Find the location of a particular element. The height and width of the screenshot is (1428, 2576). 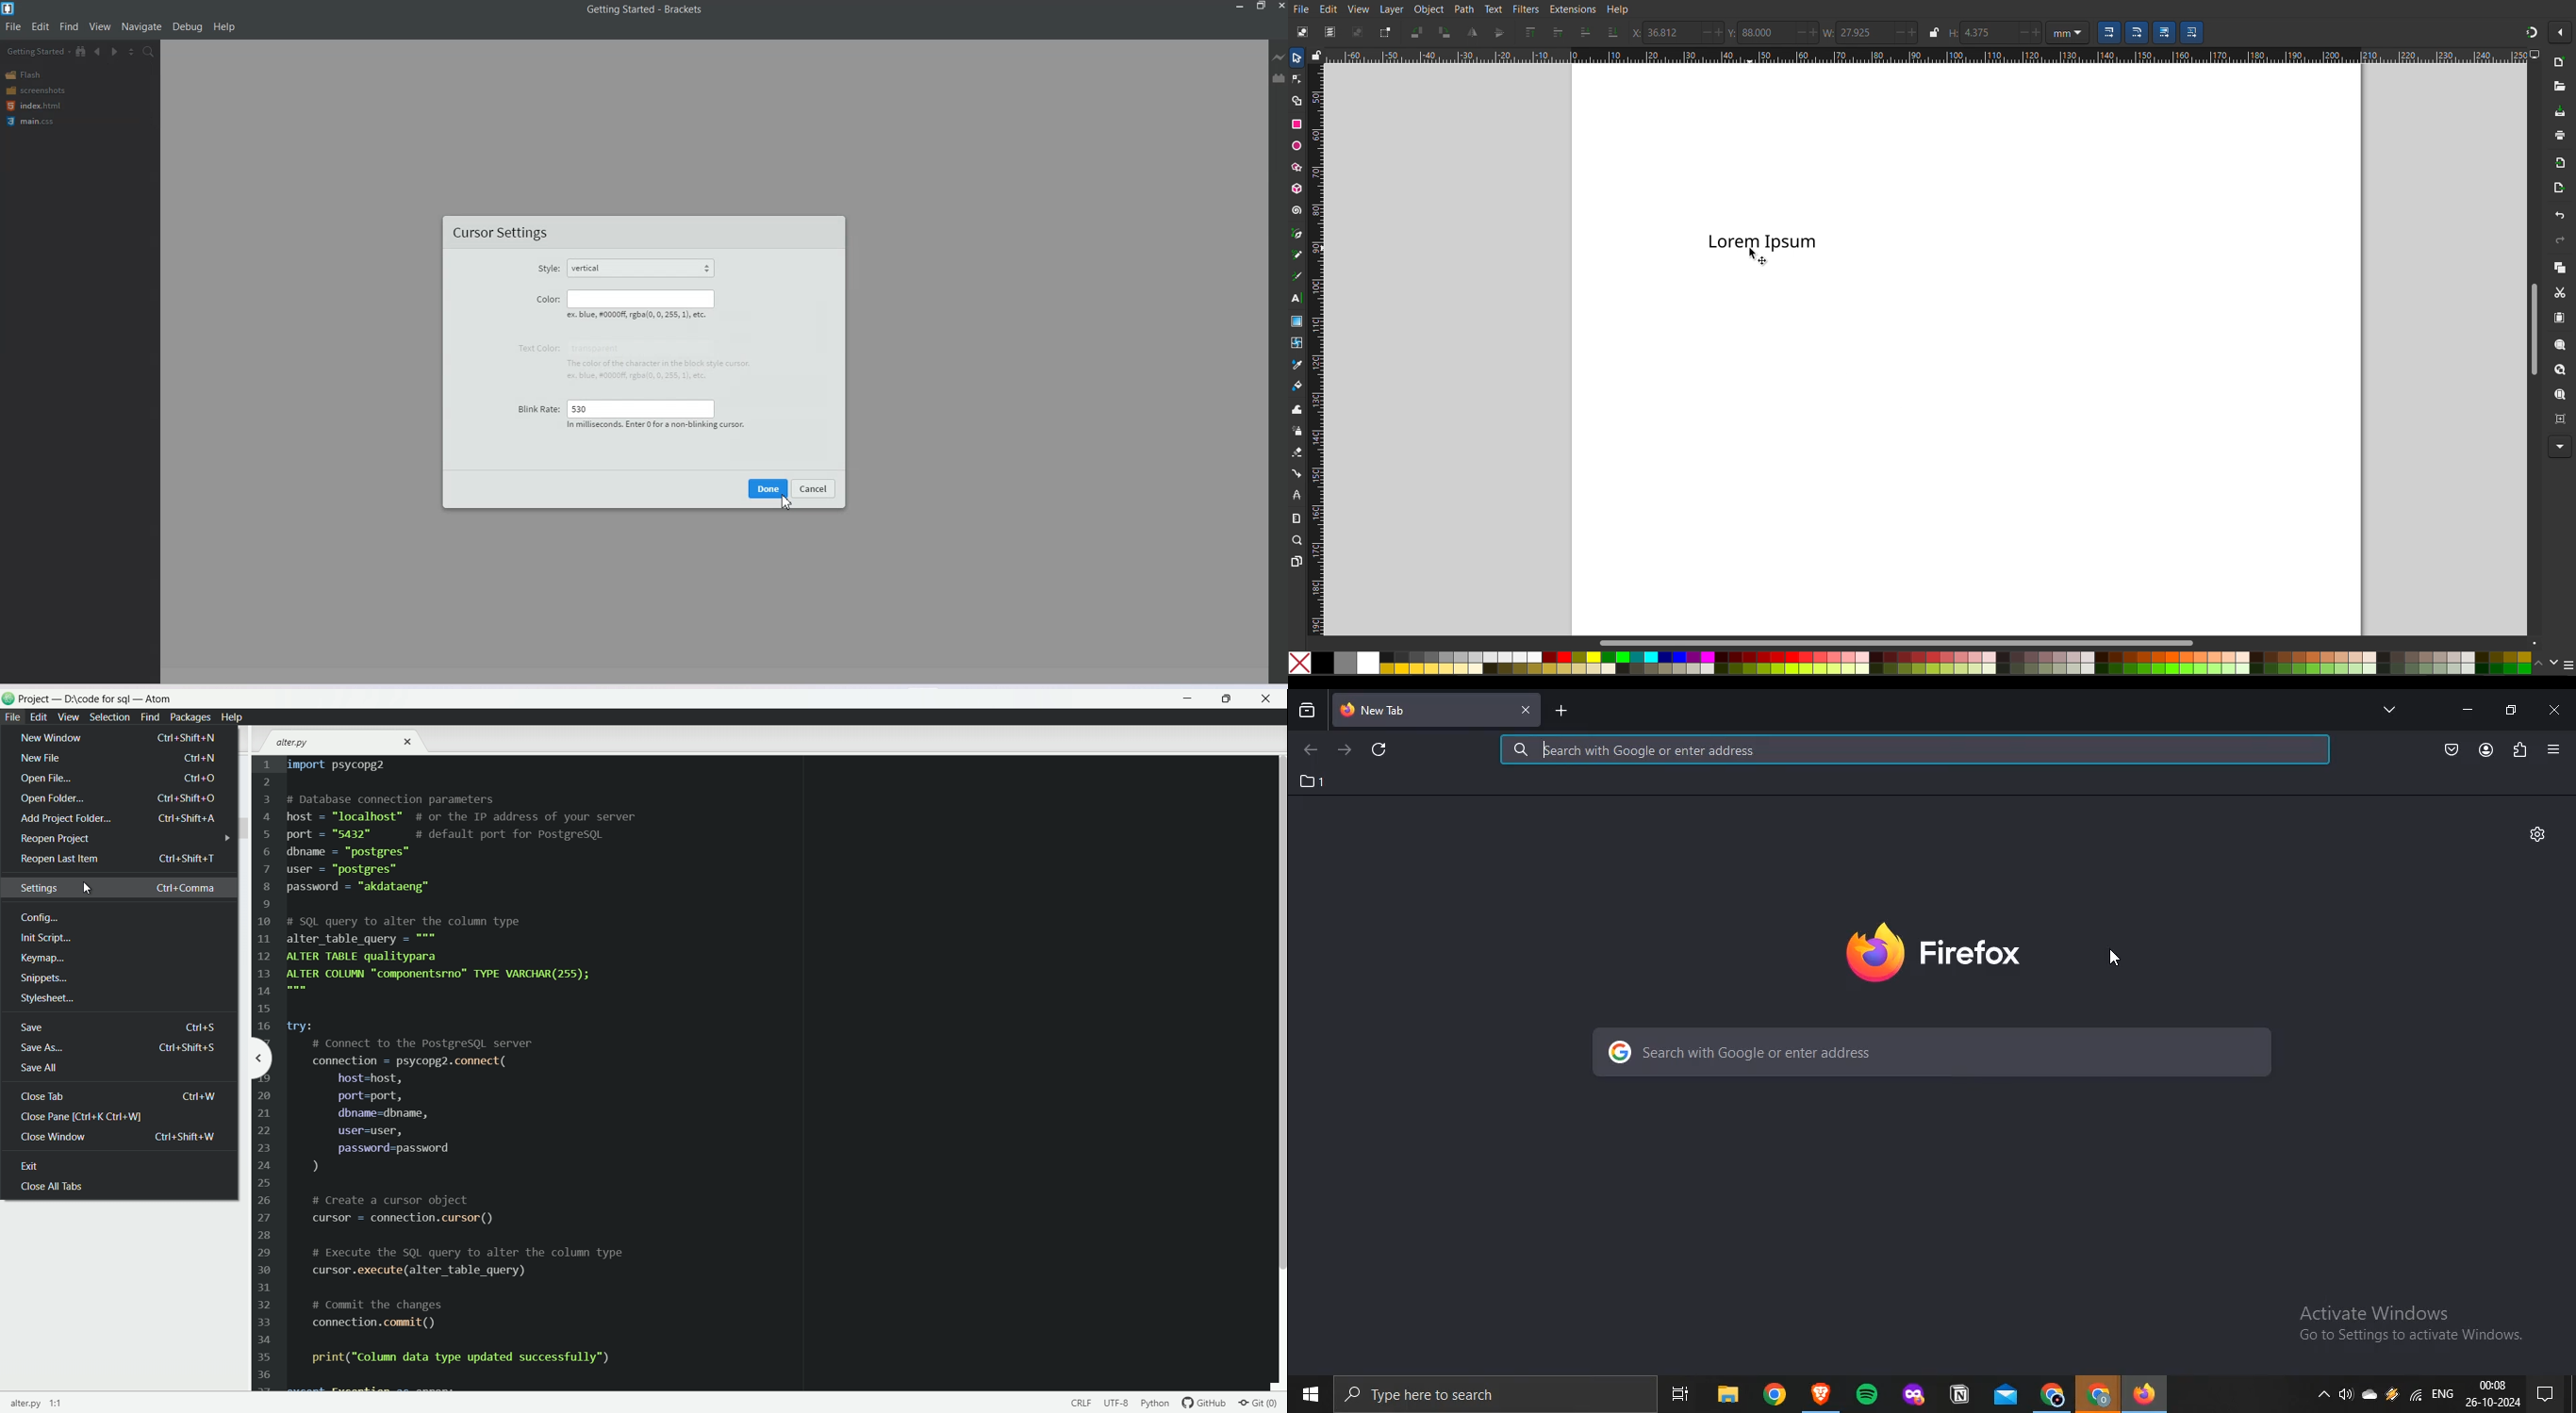

minimize is located at coordinates (2468, 710).